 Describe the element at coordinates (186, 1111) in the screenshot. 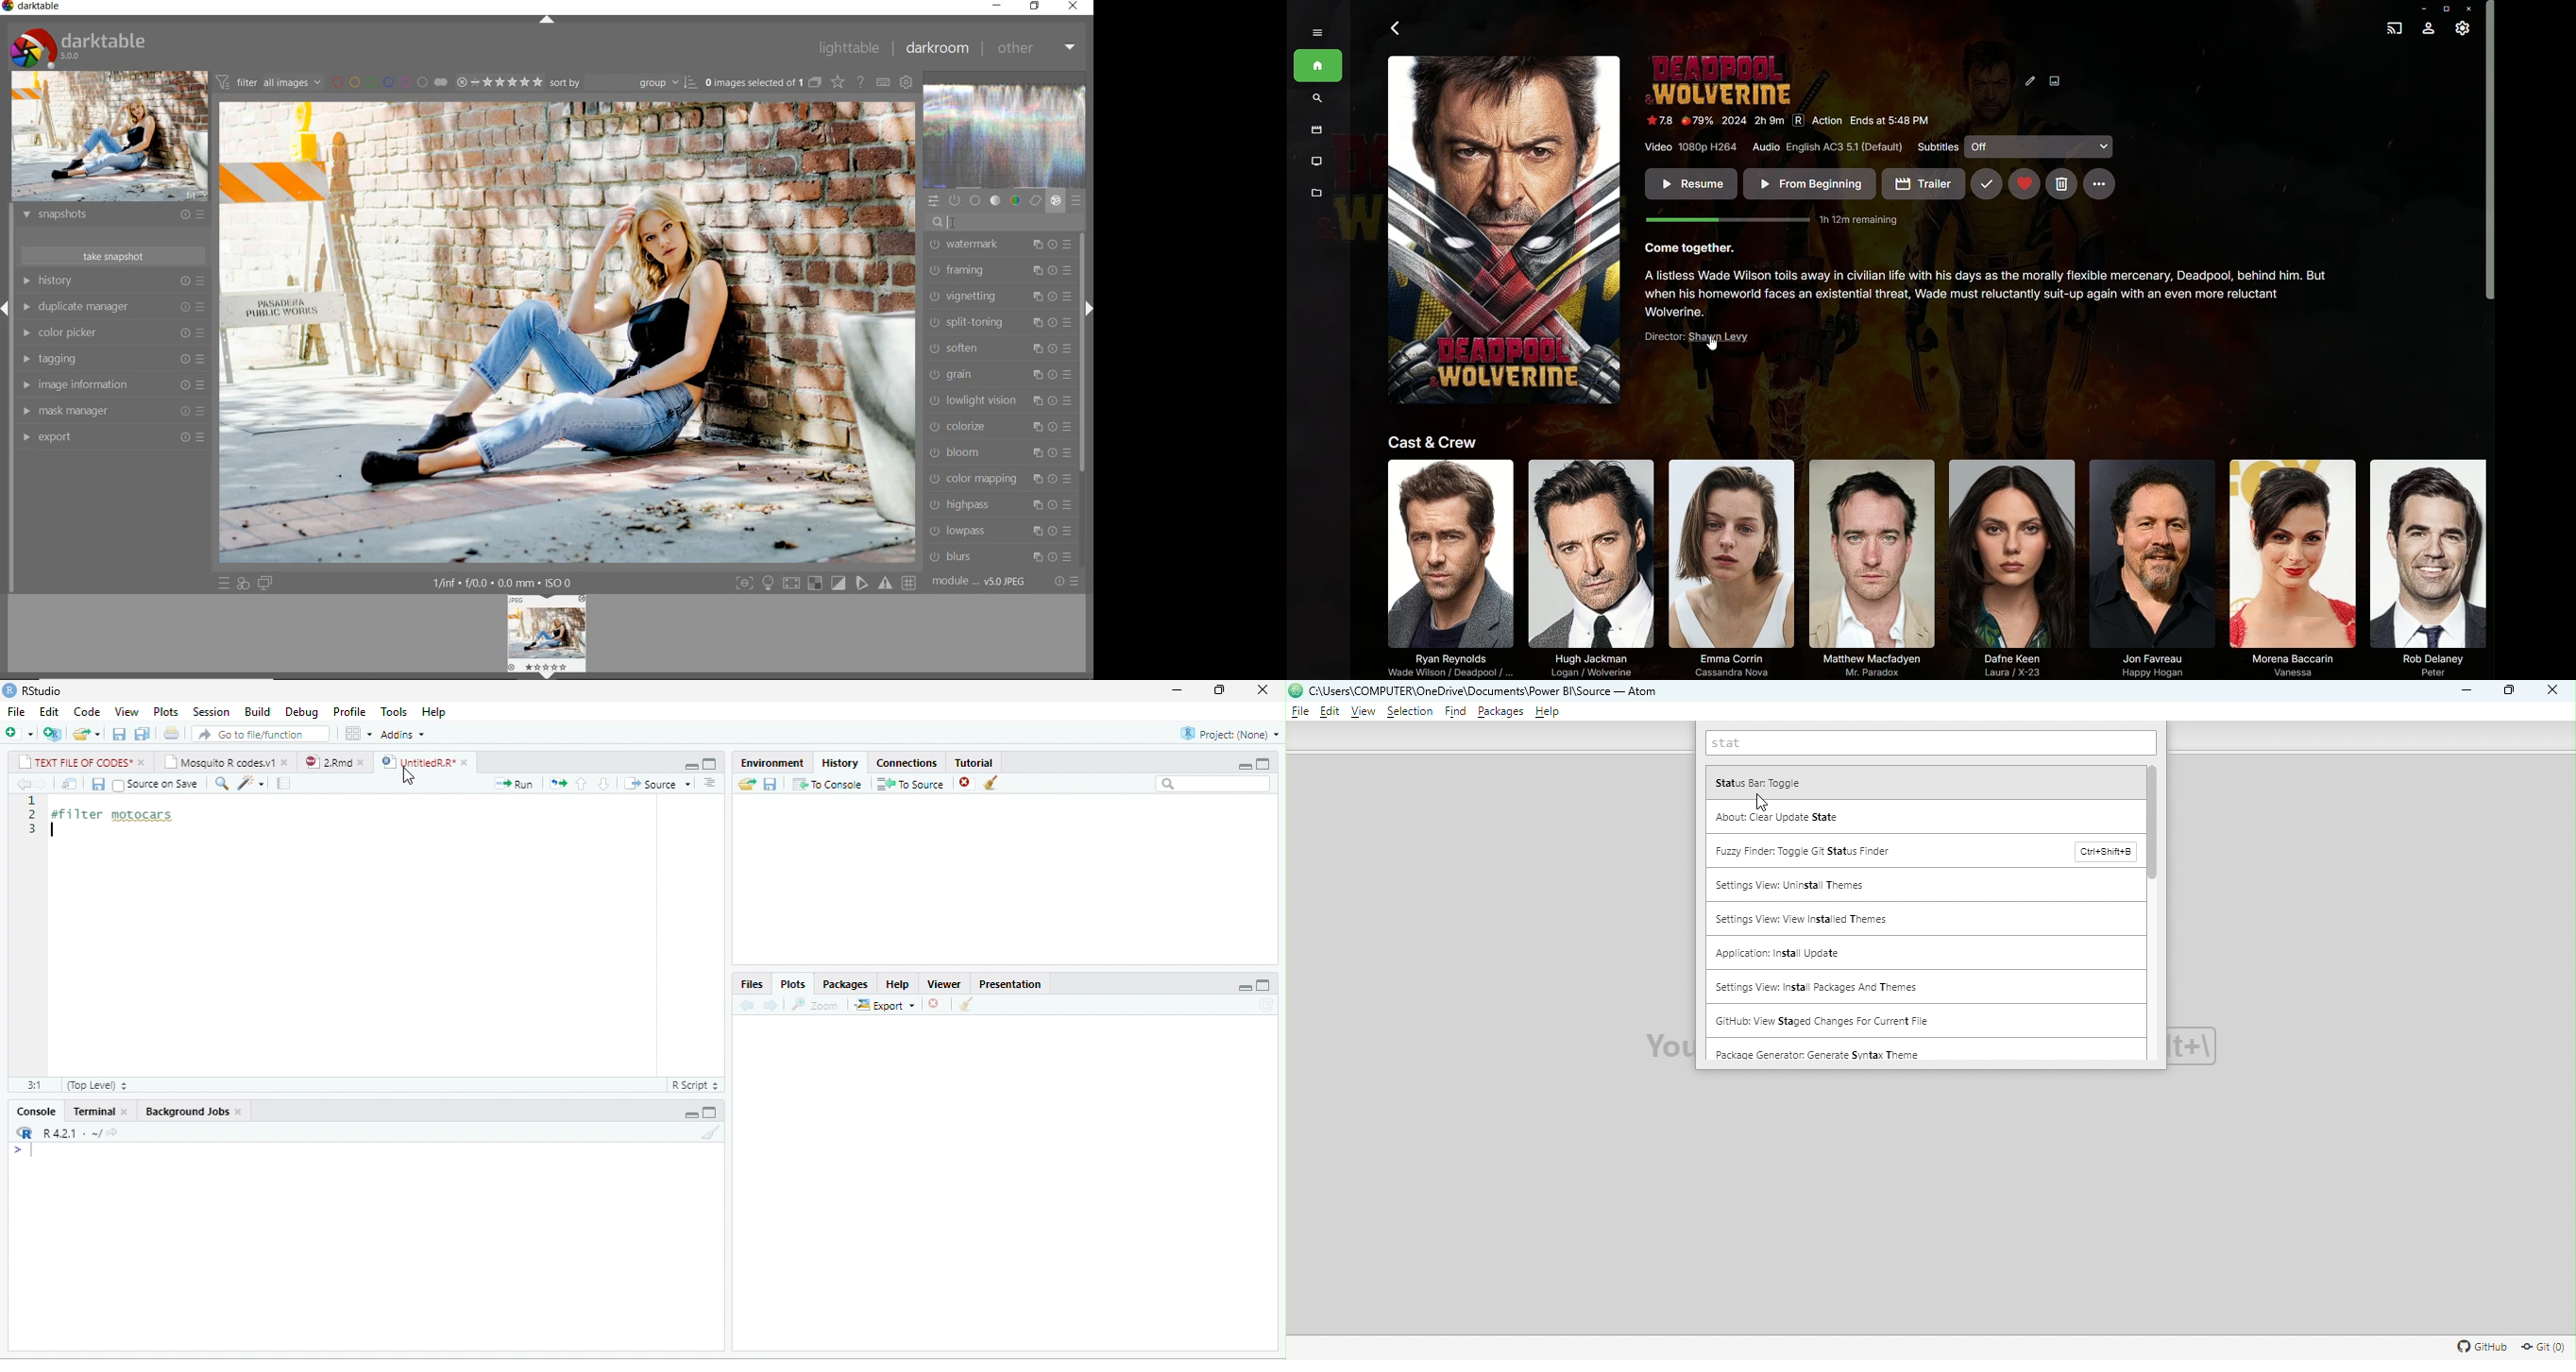

I see `Background Jobs` at that location.